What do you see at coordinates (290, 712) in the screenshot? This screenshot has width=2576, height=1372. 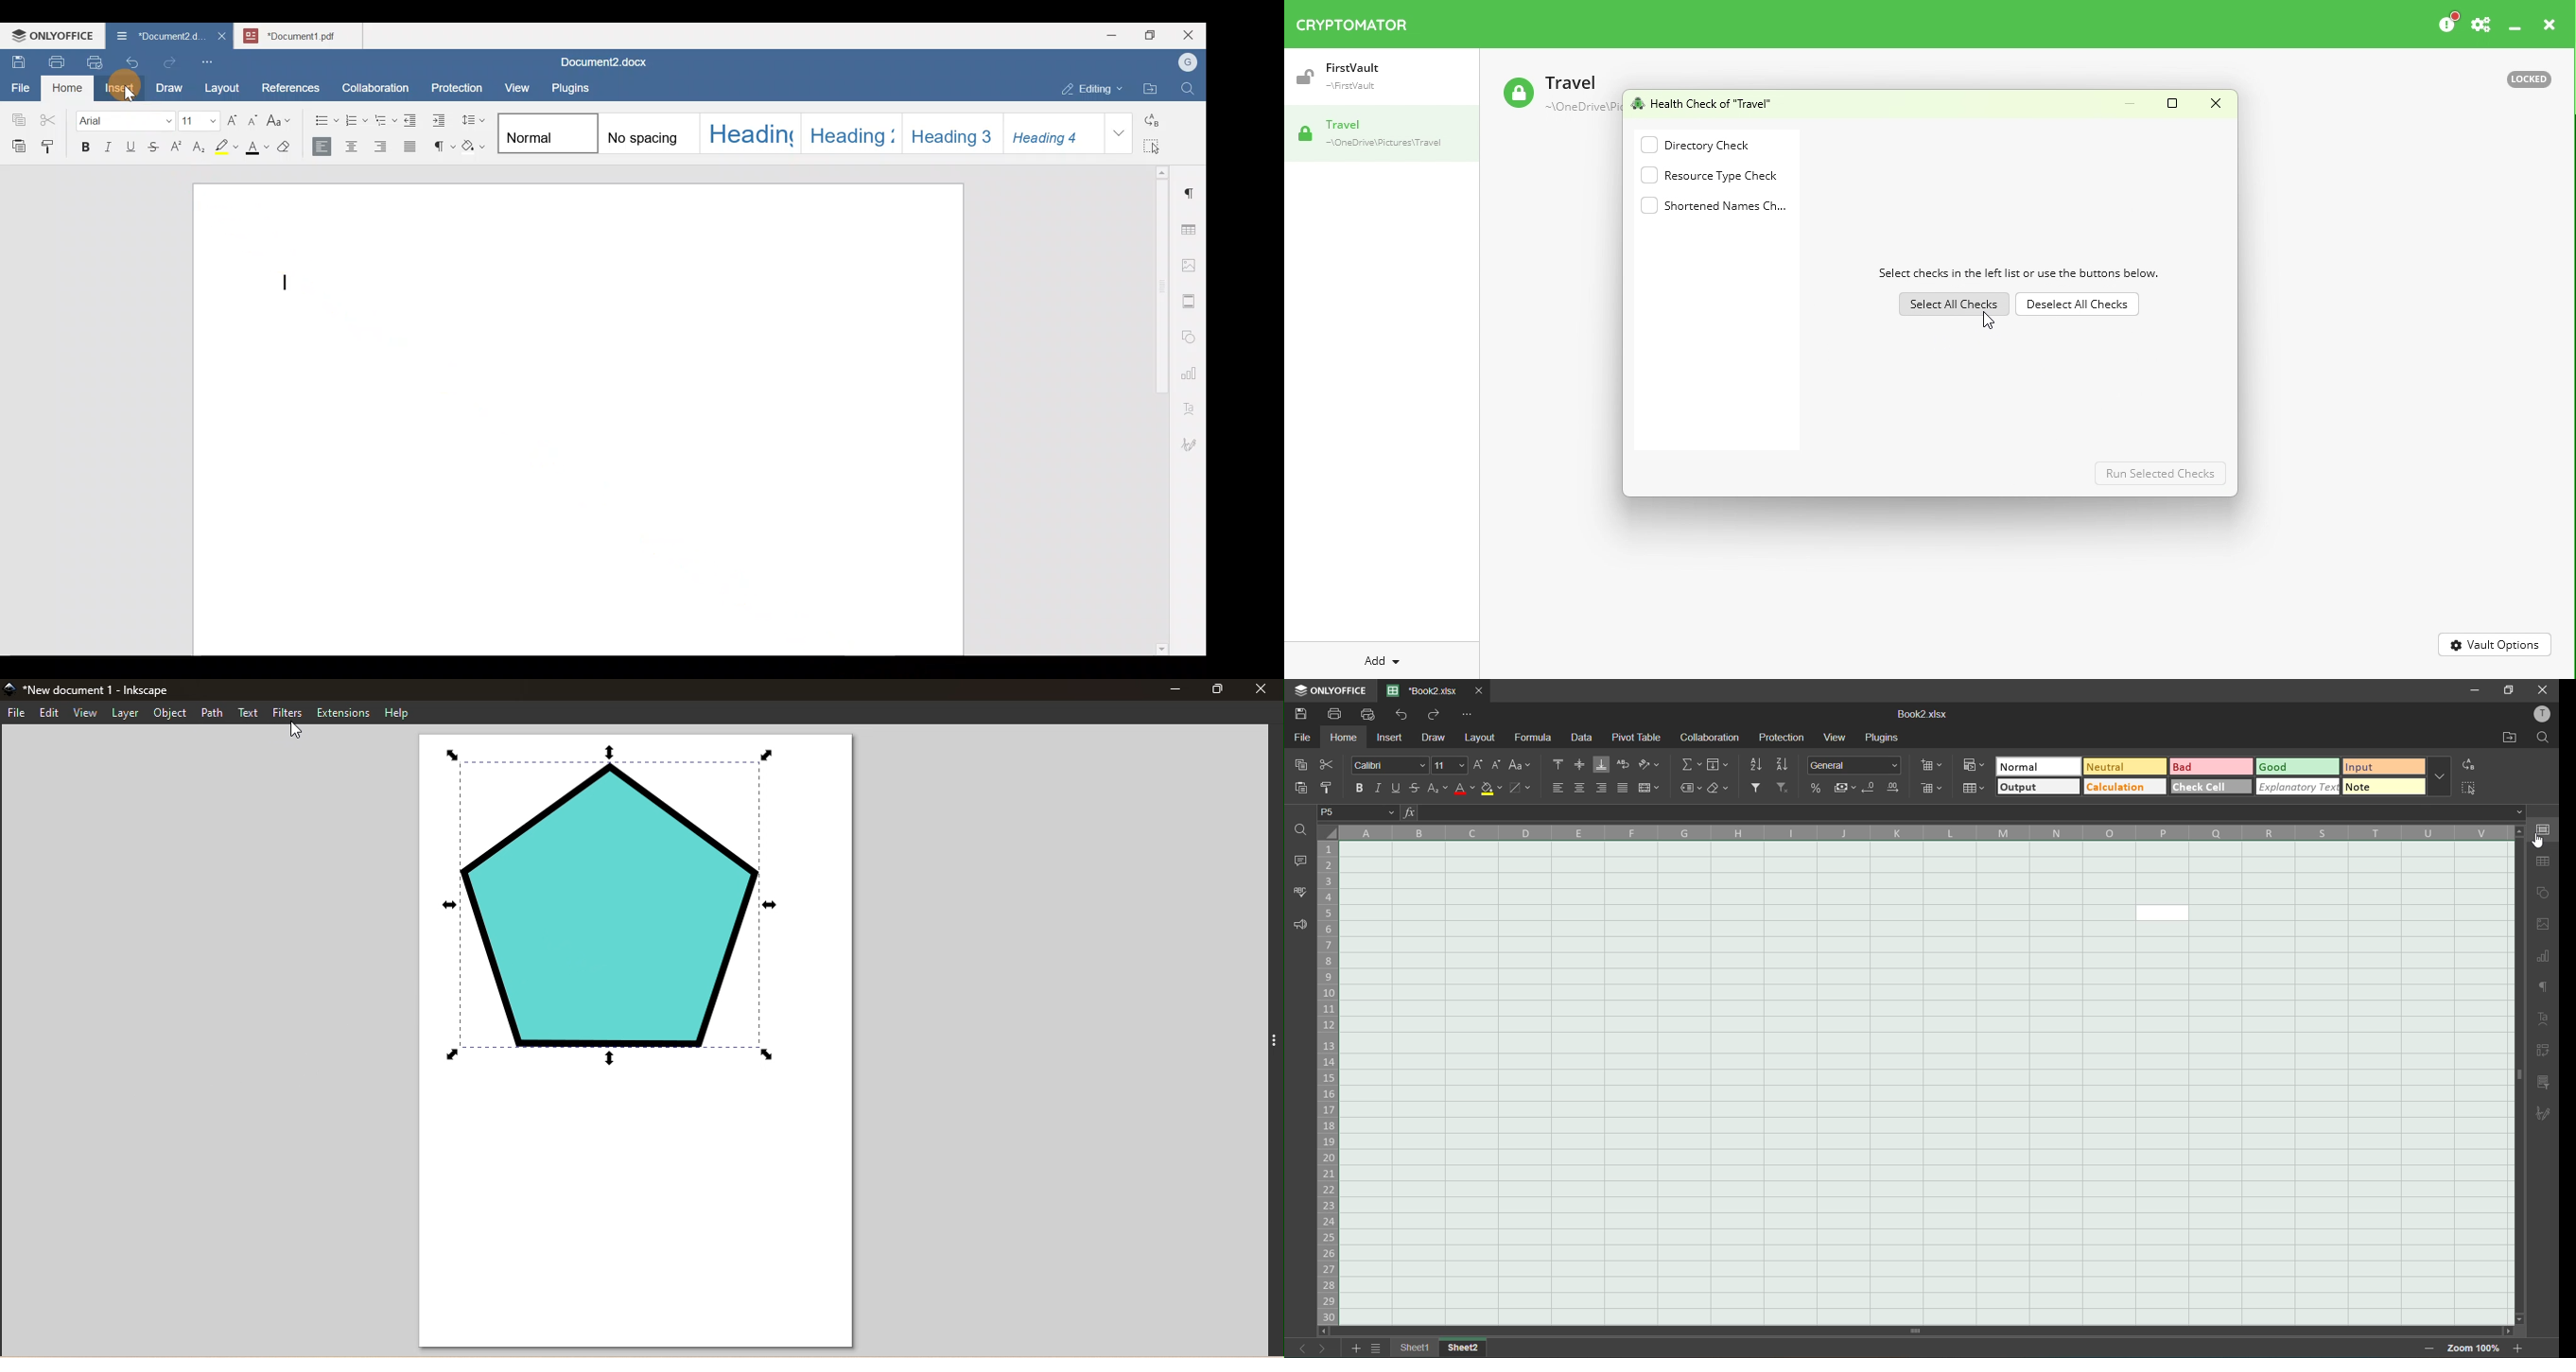 I see `Filters` at bounding box center [290, 712].